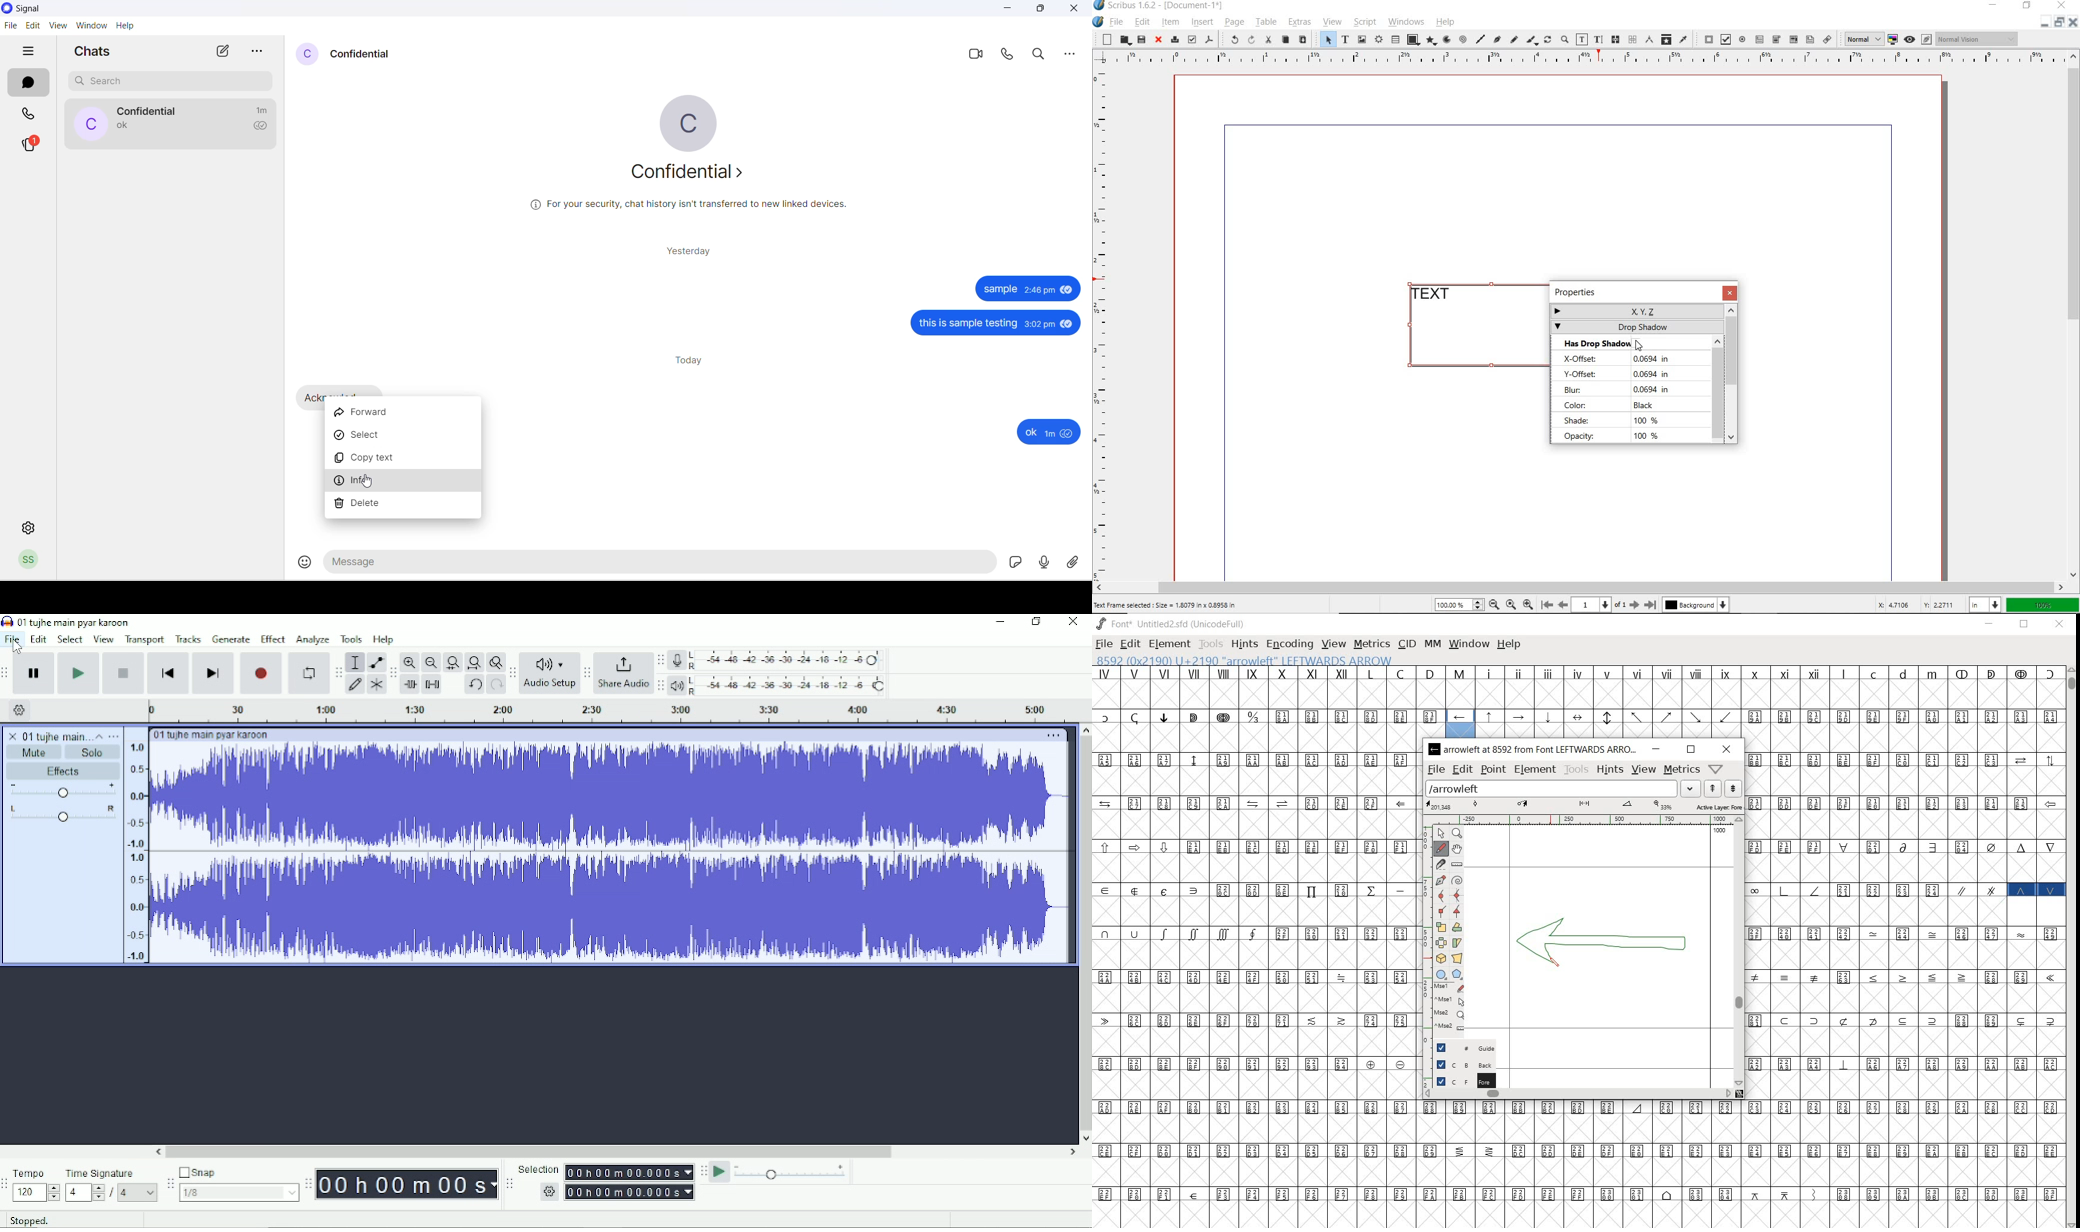 The width and height of the screenshot is (2100, 1232). I want to click on message text area, so click(659, 564).